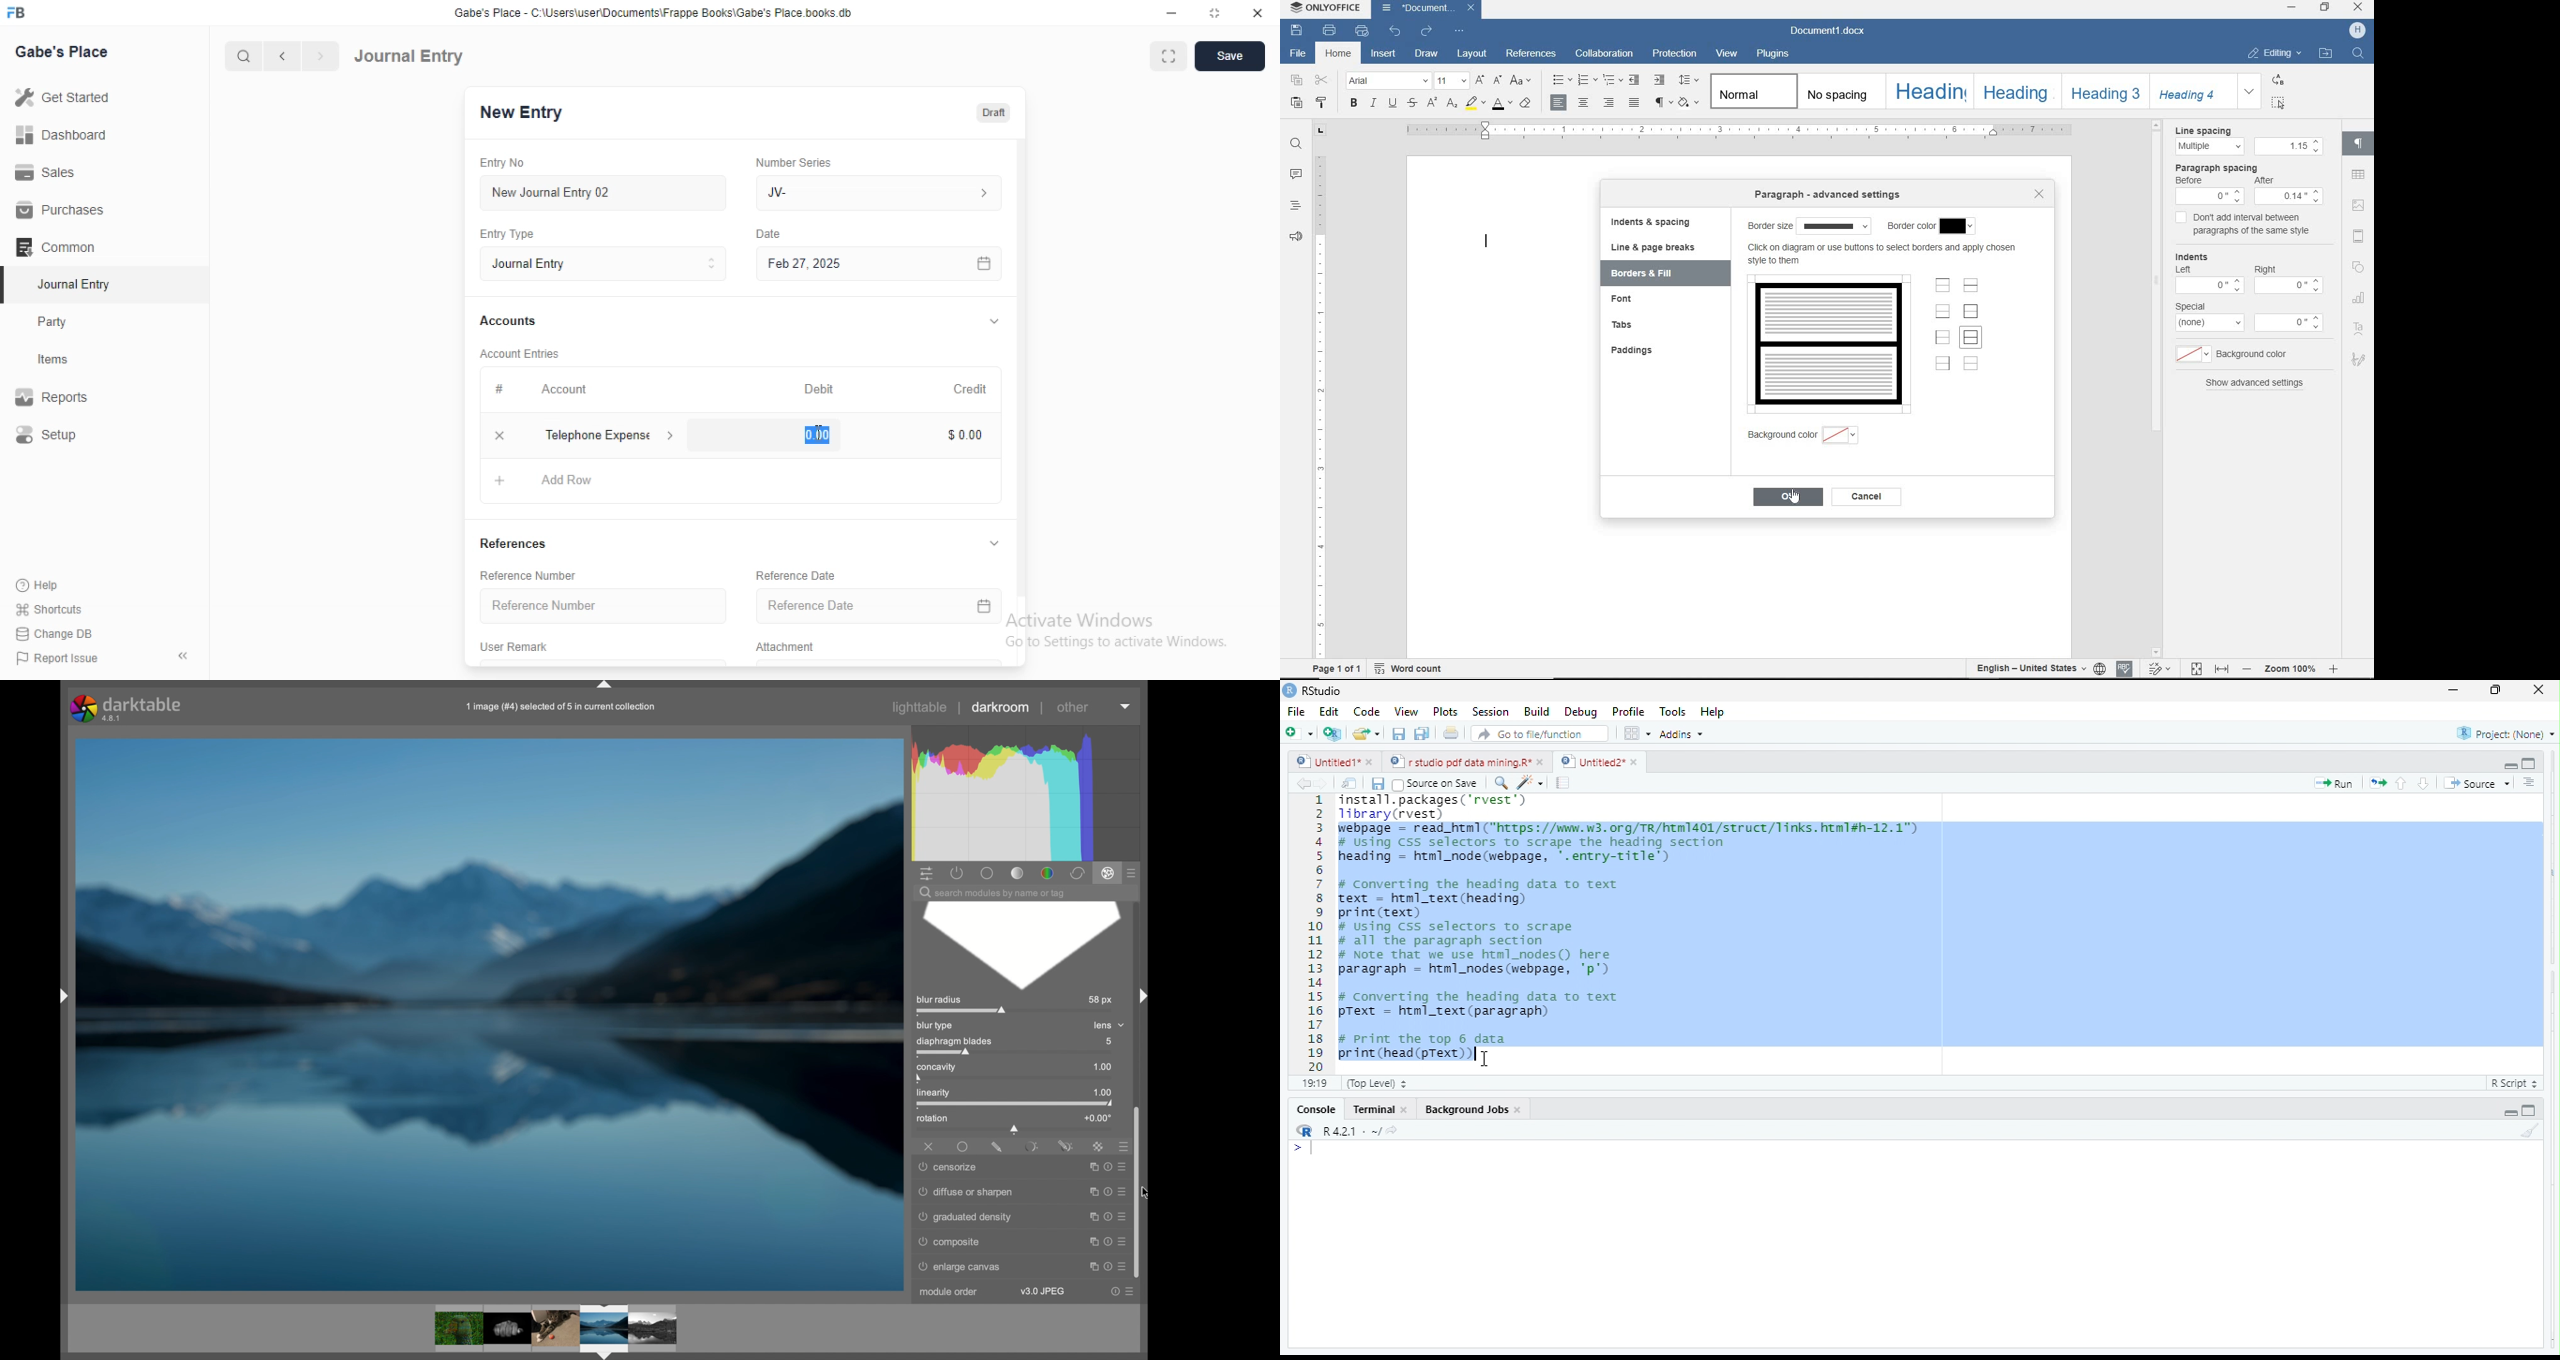 This screenshot has width=2576, height=1372. What do you see at coordinates (1427, 8) in the screenshot?
I see `Document1.docx(file name)` at bounding box center [1427, 8].